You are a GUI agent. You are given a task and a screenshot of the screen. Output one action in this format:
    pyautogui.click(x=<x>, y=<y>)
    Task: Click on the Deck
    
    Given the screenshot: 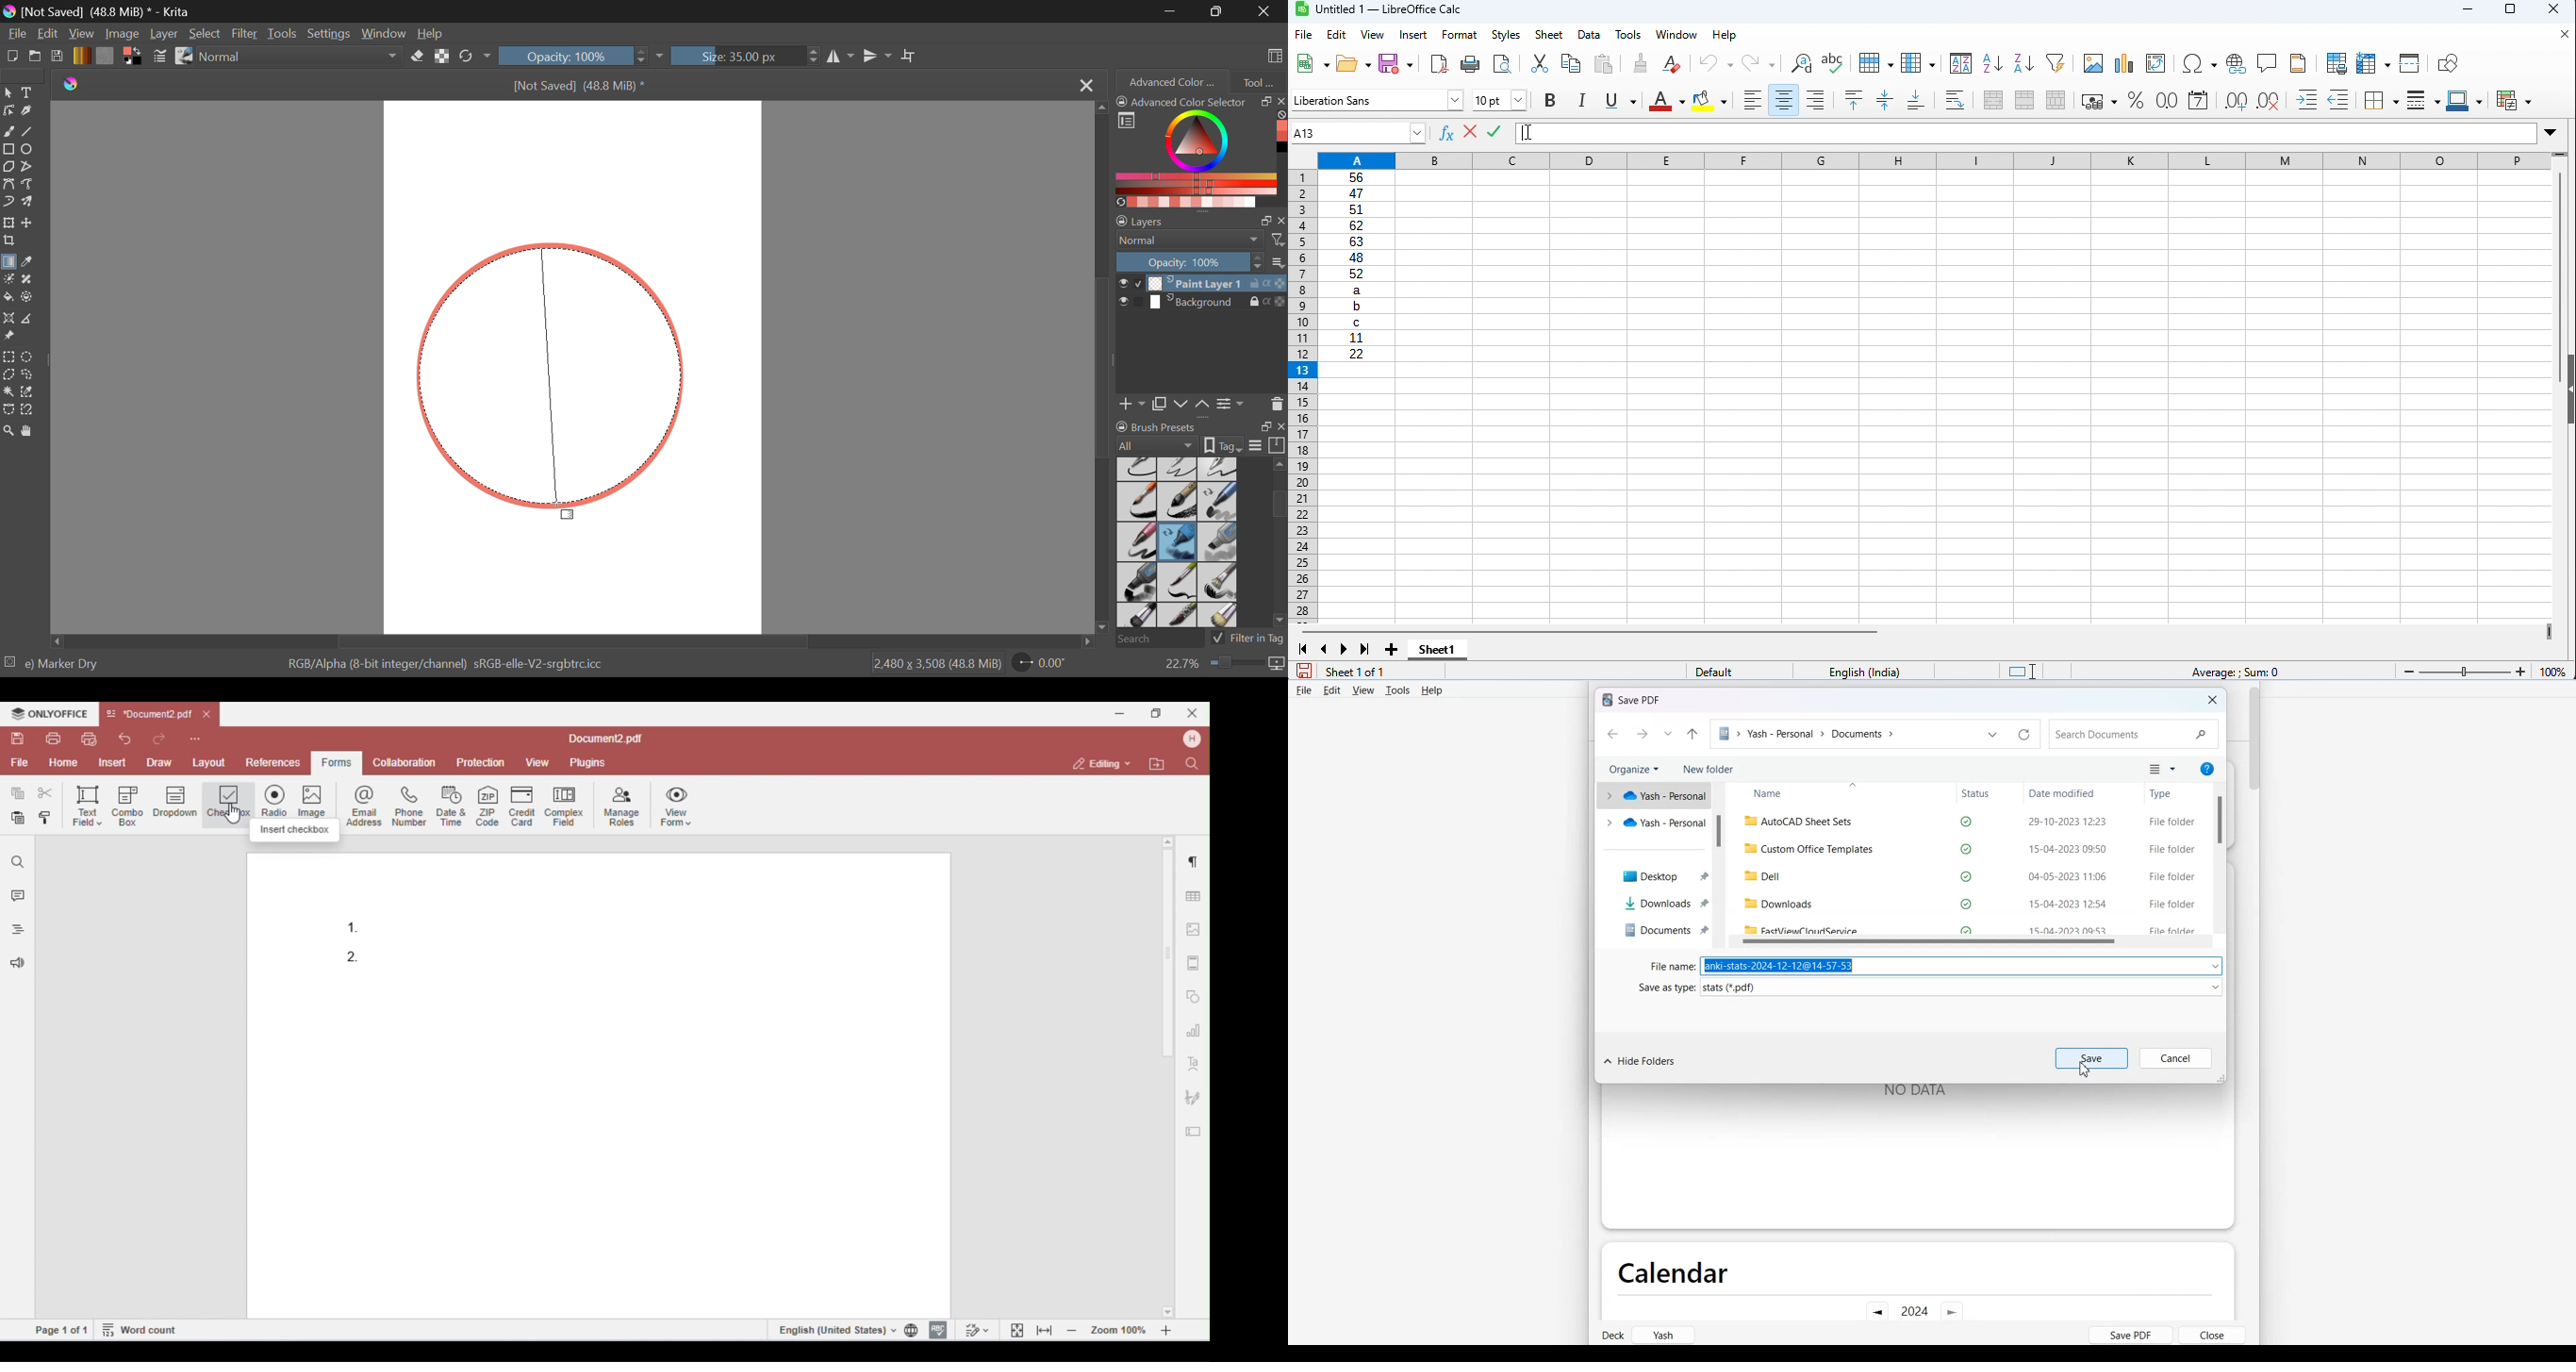 What is the action you would take?
    pyautogui.click(x=1611, y=1333)
    